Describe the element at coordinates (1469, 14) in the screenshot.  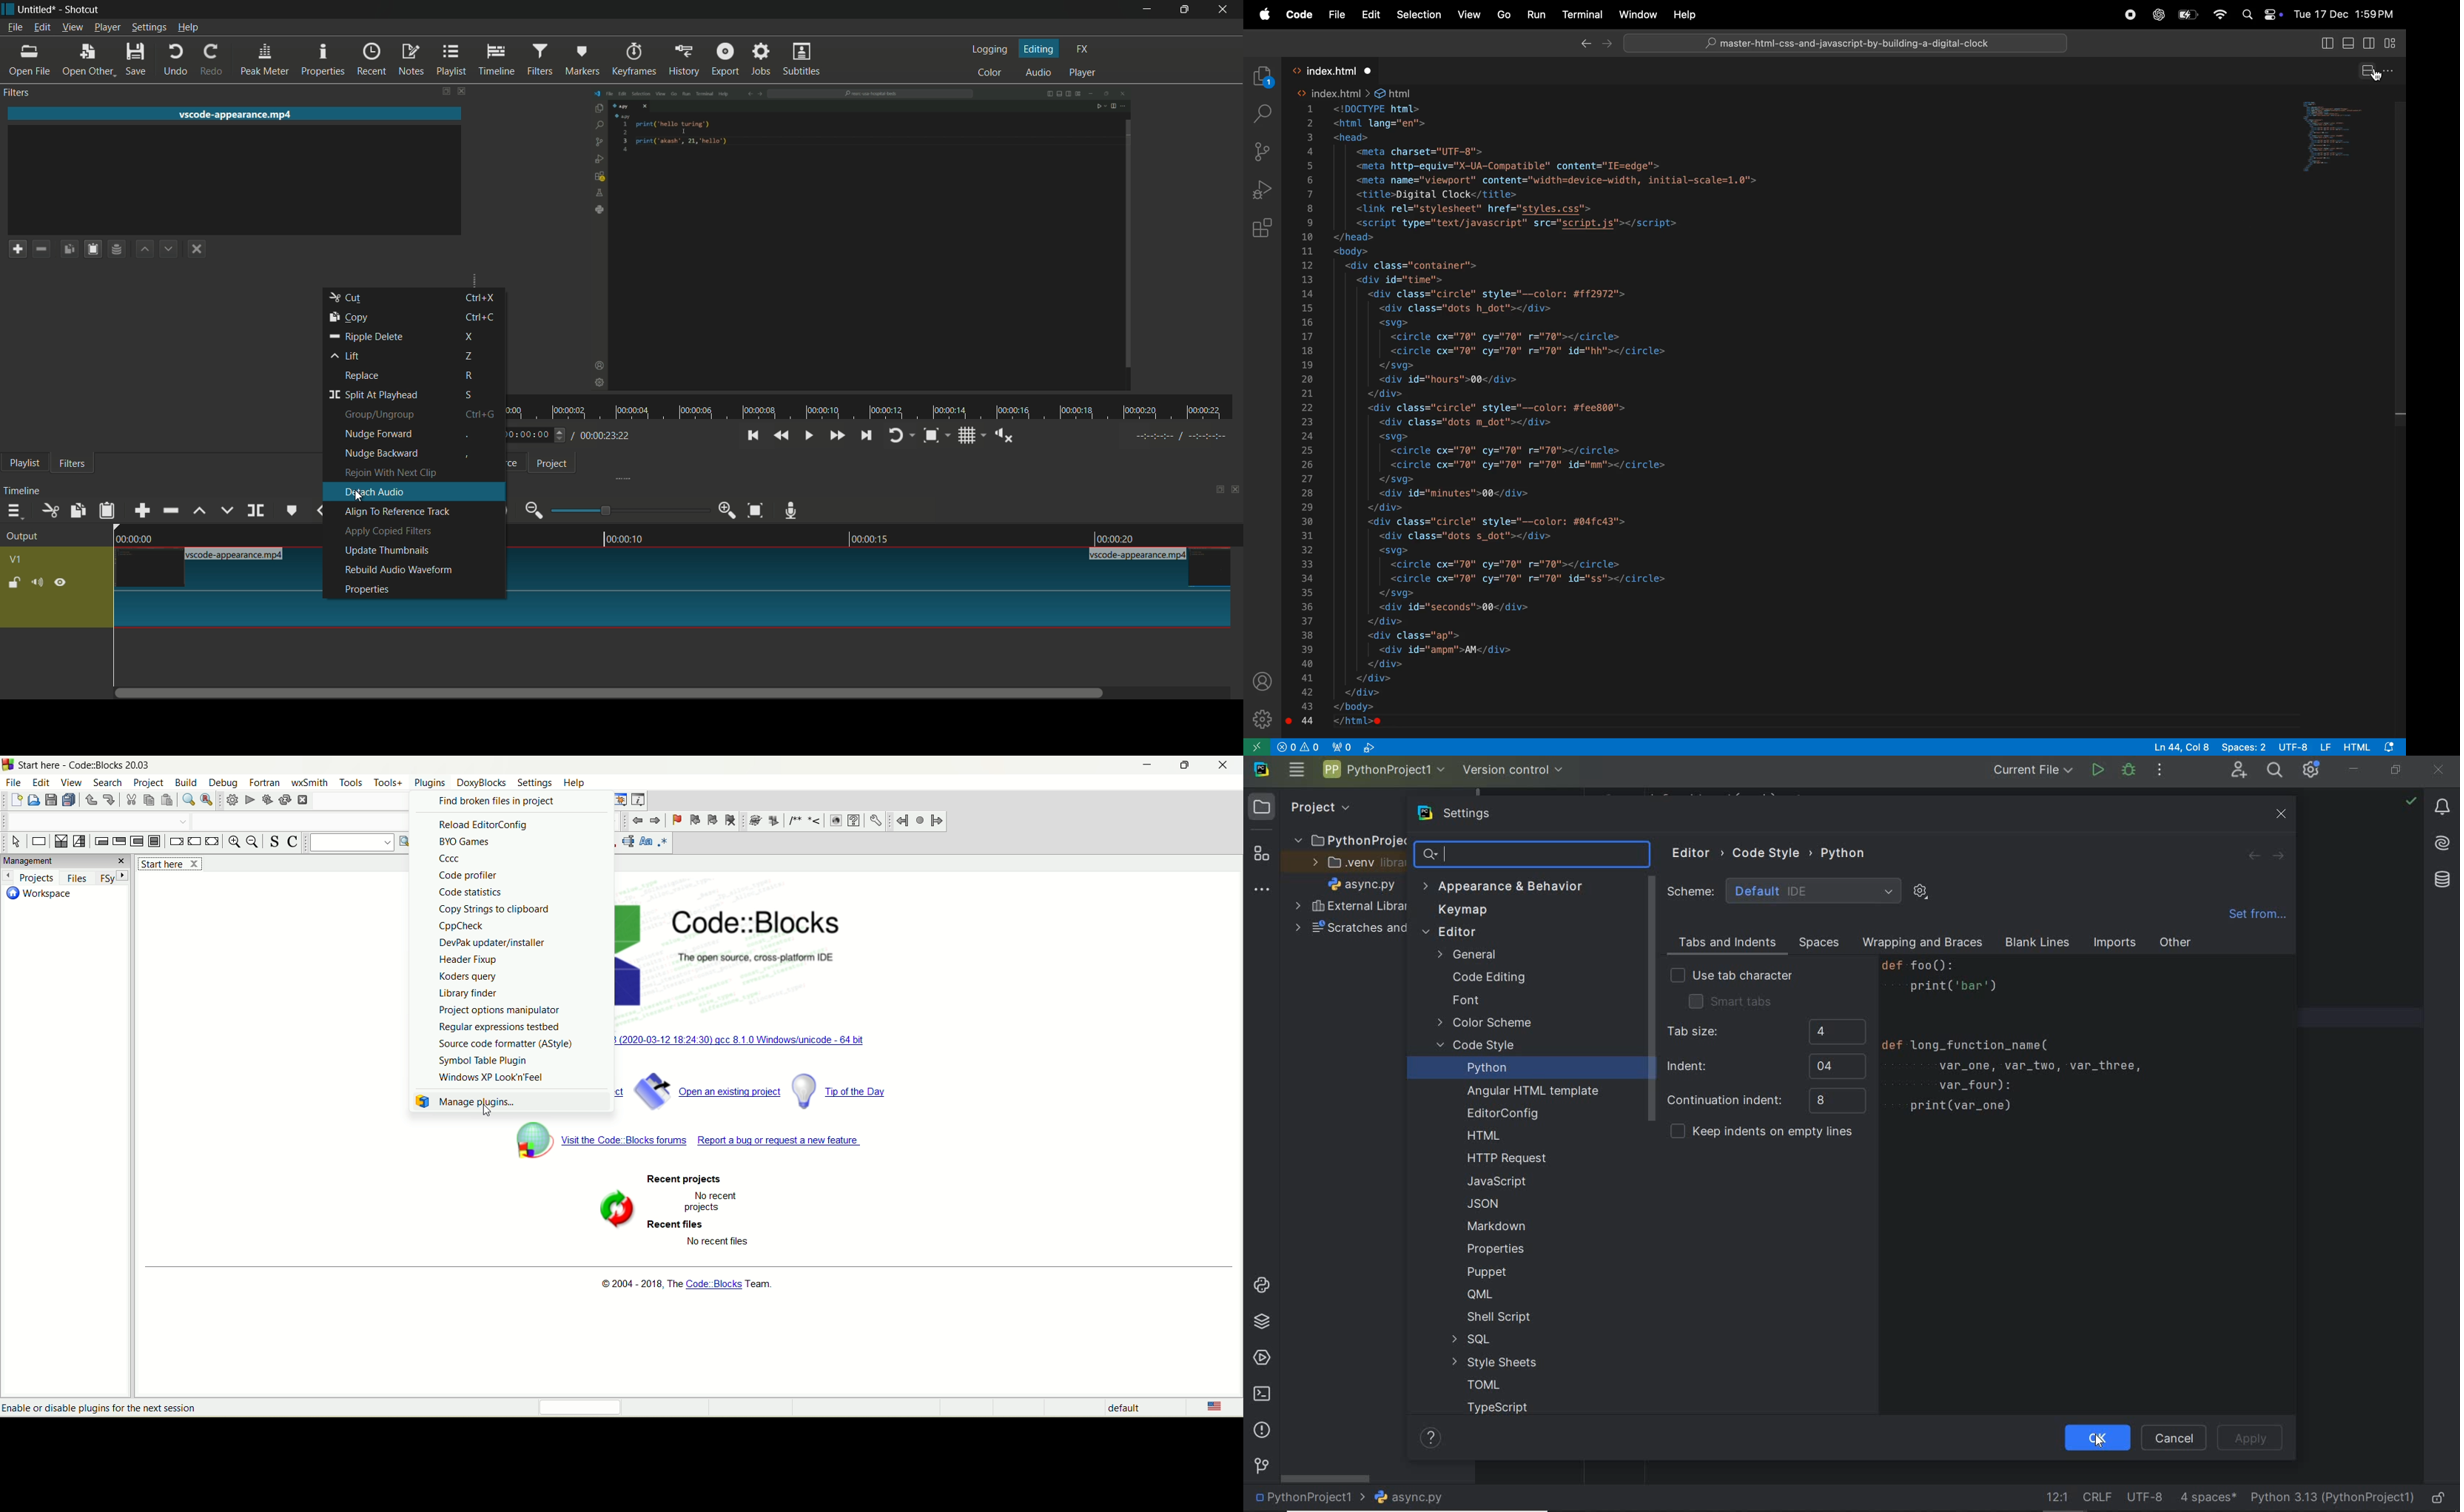
I see `view` at that location.